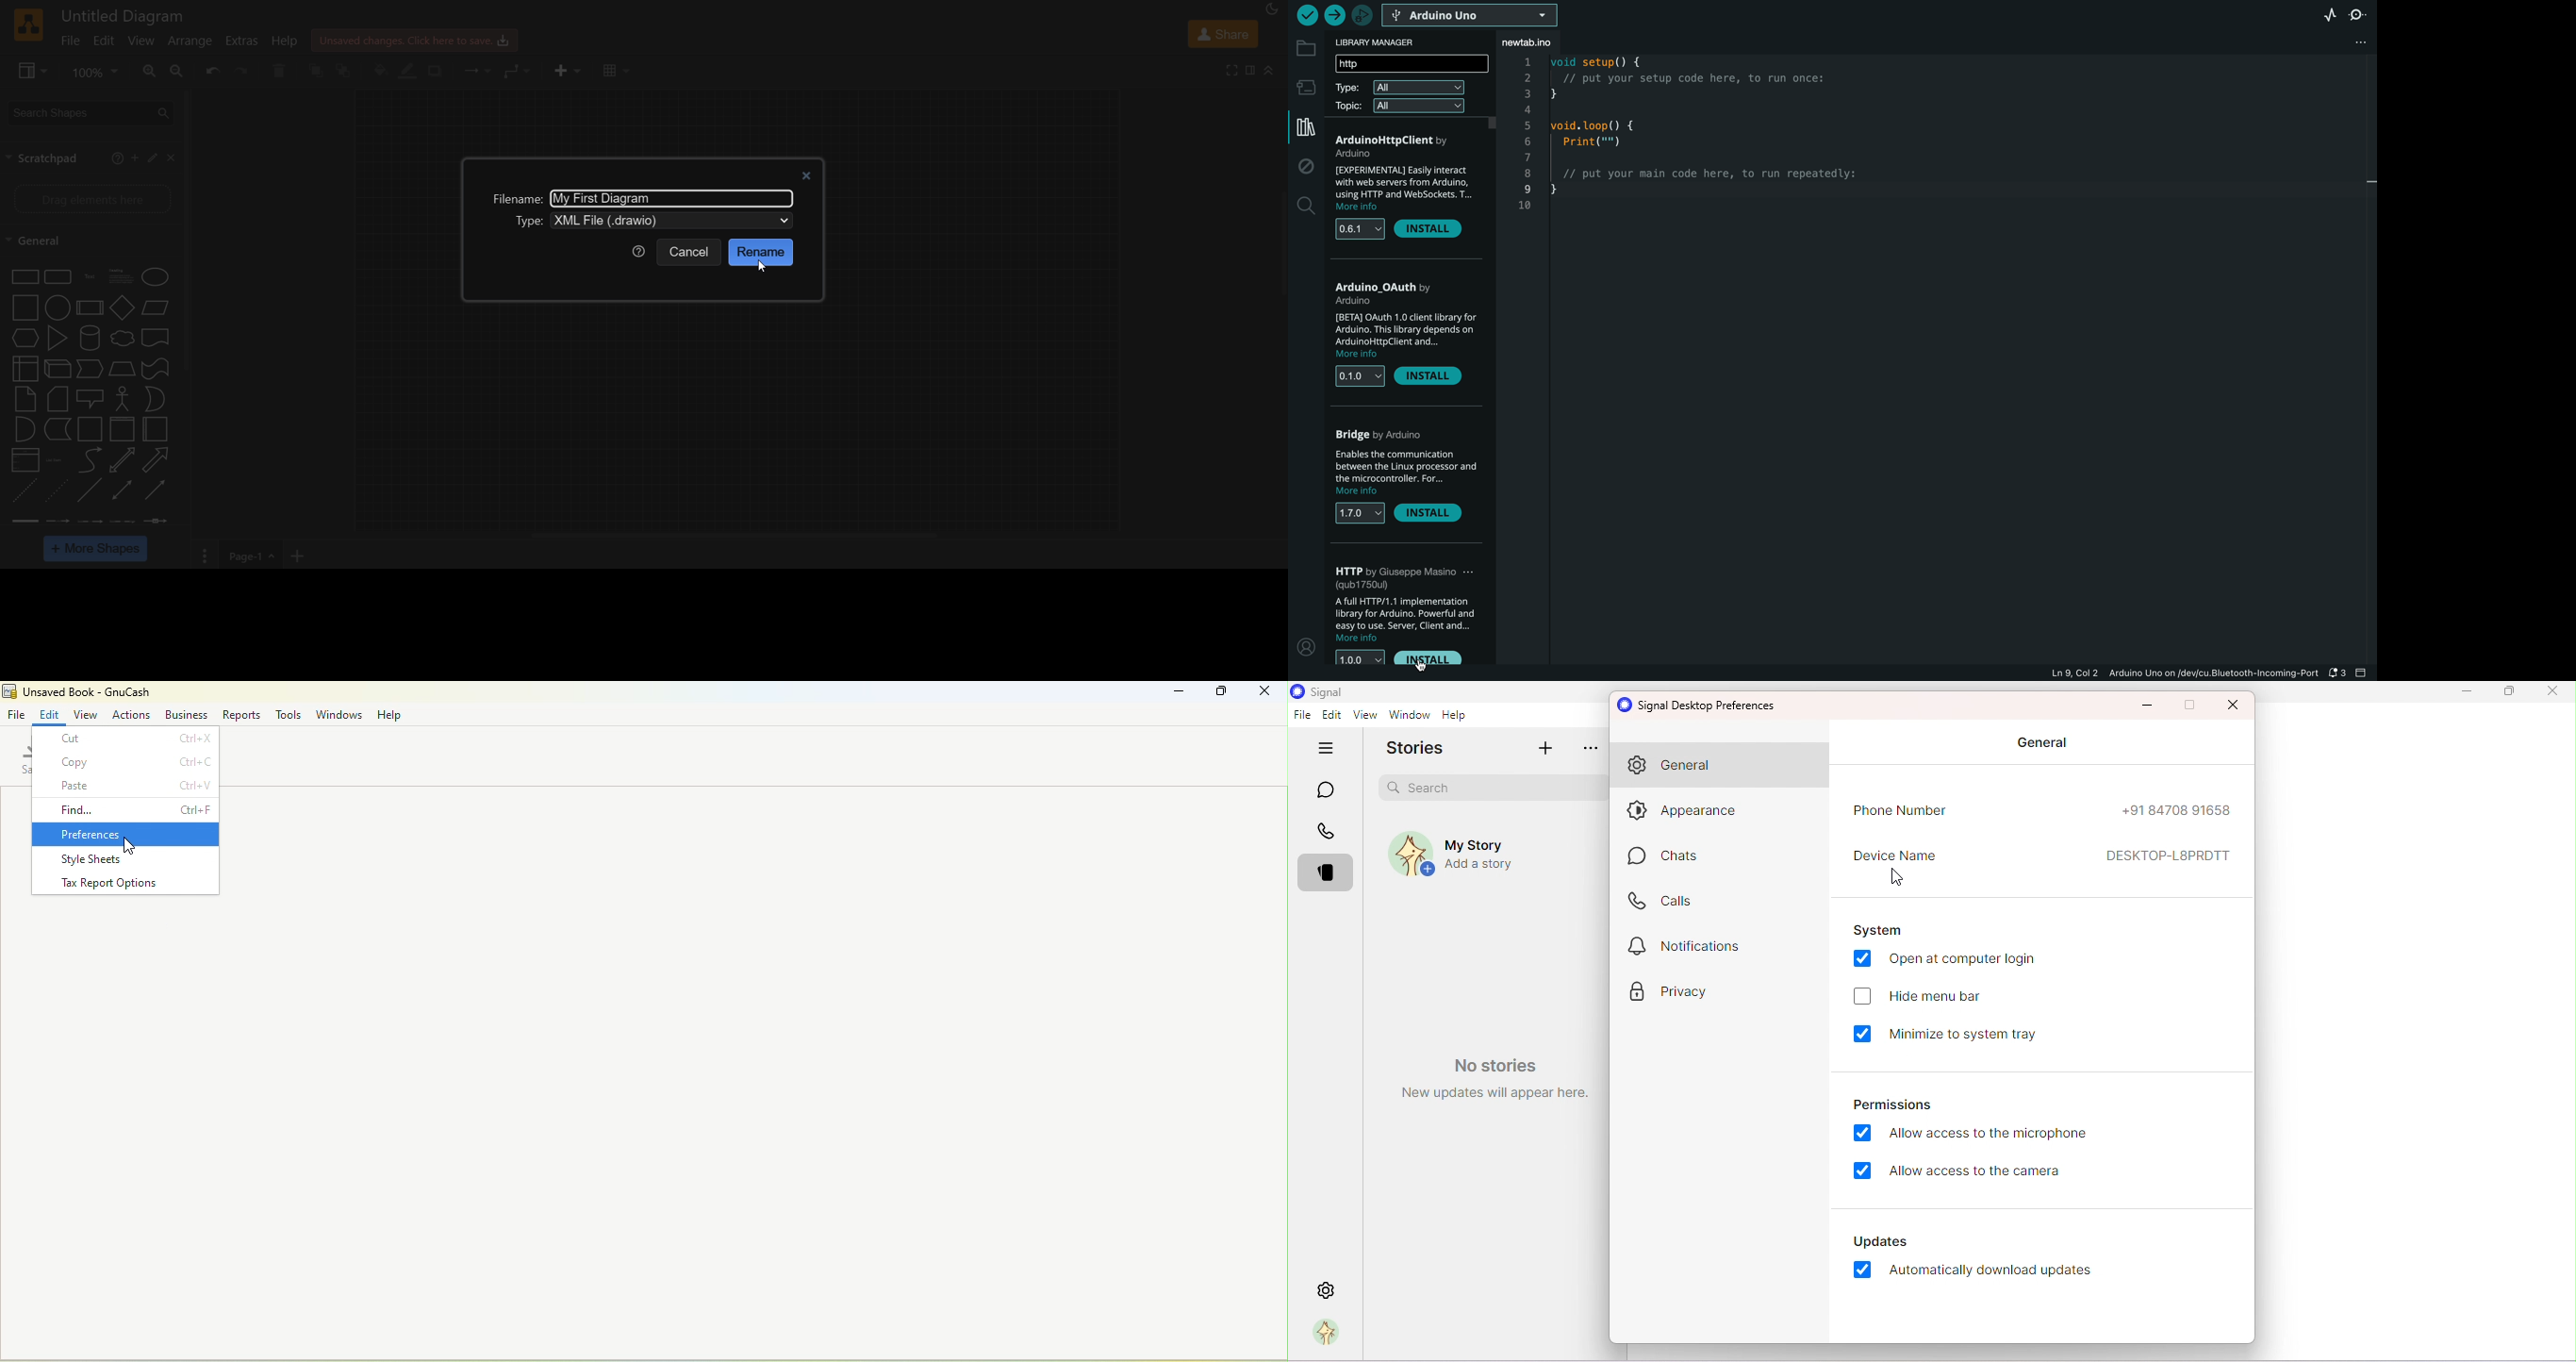 The image size is (2576, 1372). I want to click on Privacy, so click(1670, 997).